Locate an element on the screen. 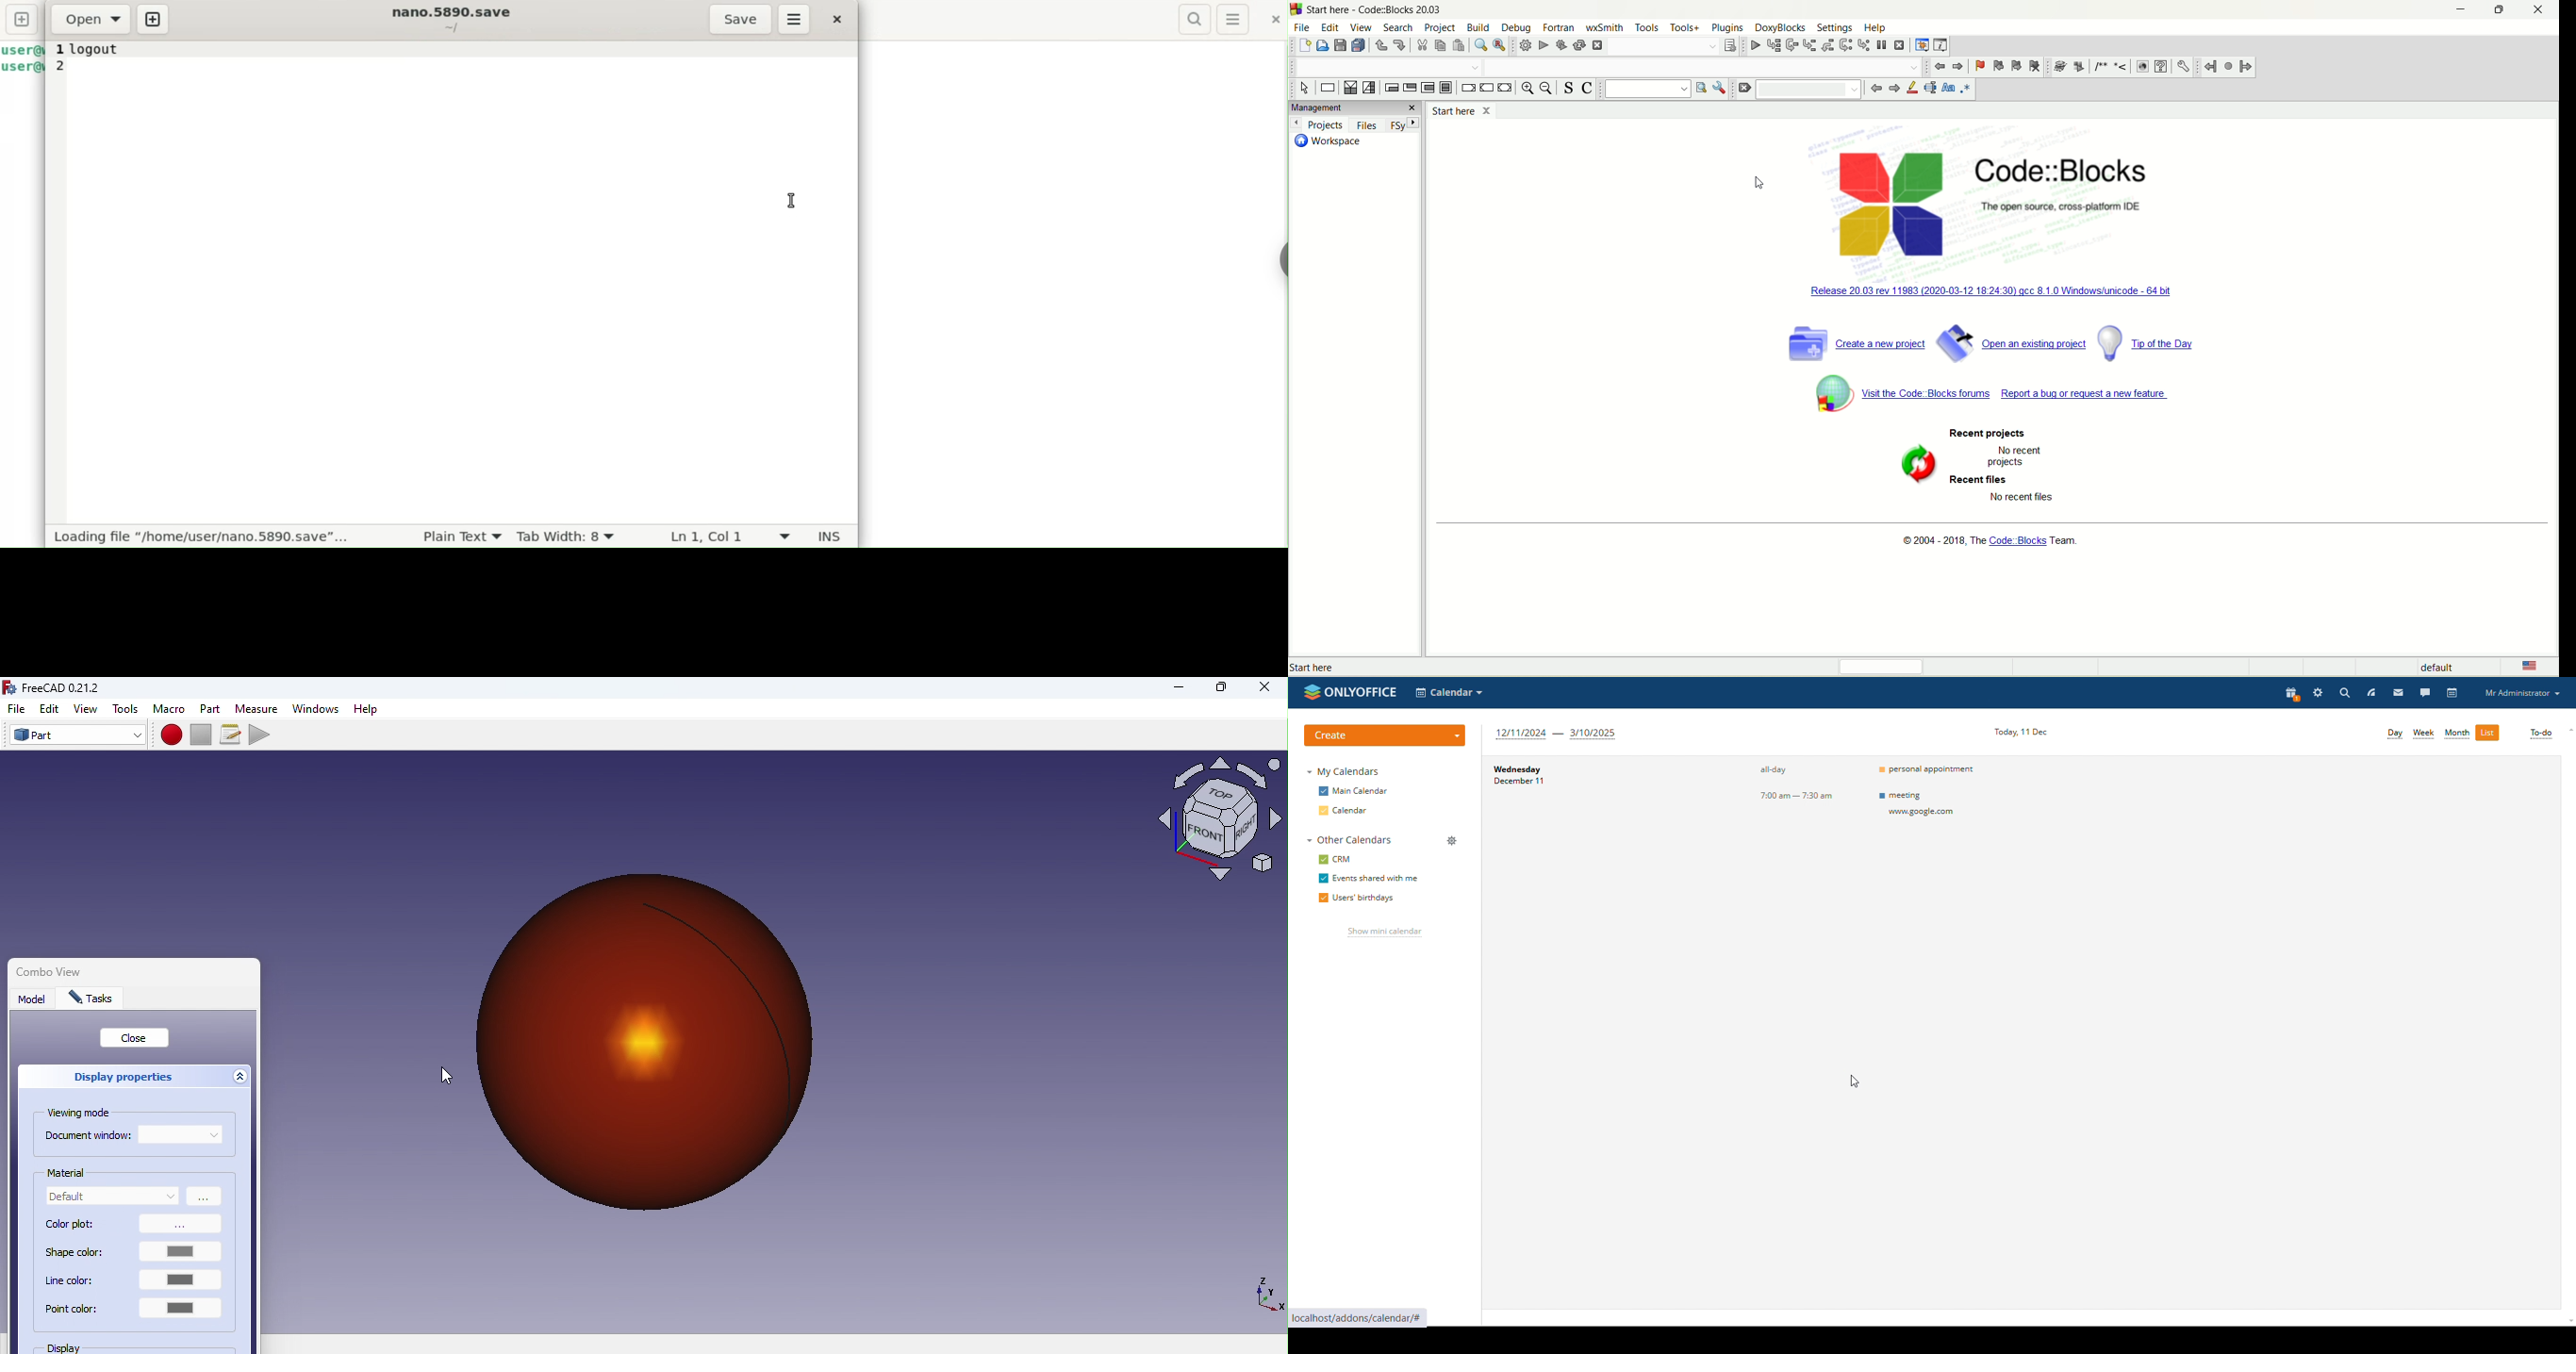 Image resolution: width=2576 pixels, height=1372 pixels. debug is located at coordinates (1515, 28).